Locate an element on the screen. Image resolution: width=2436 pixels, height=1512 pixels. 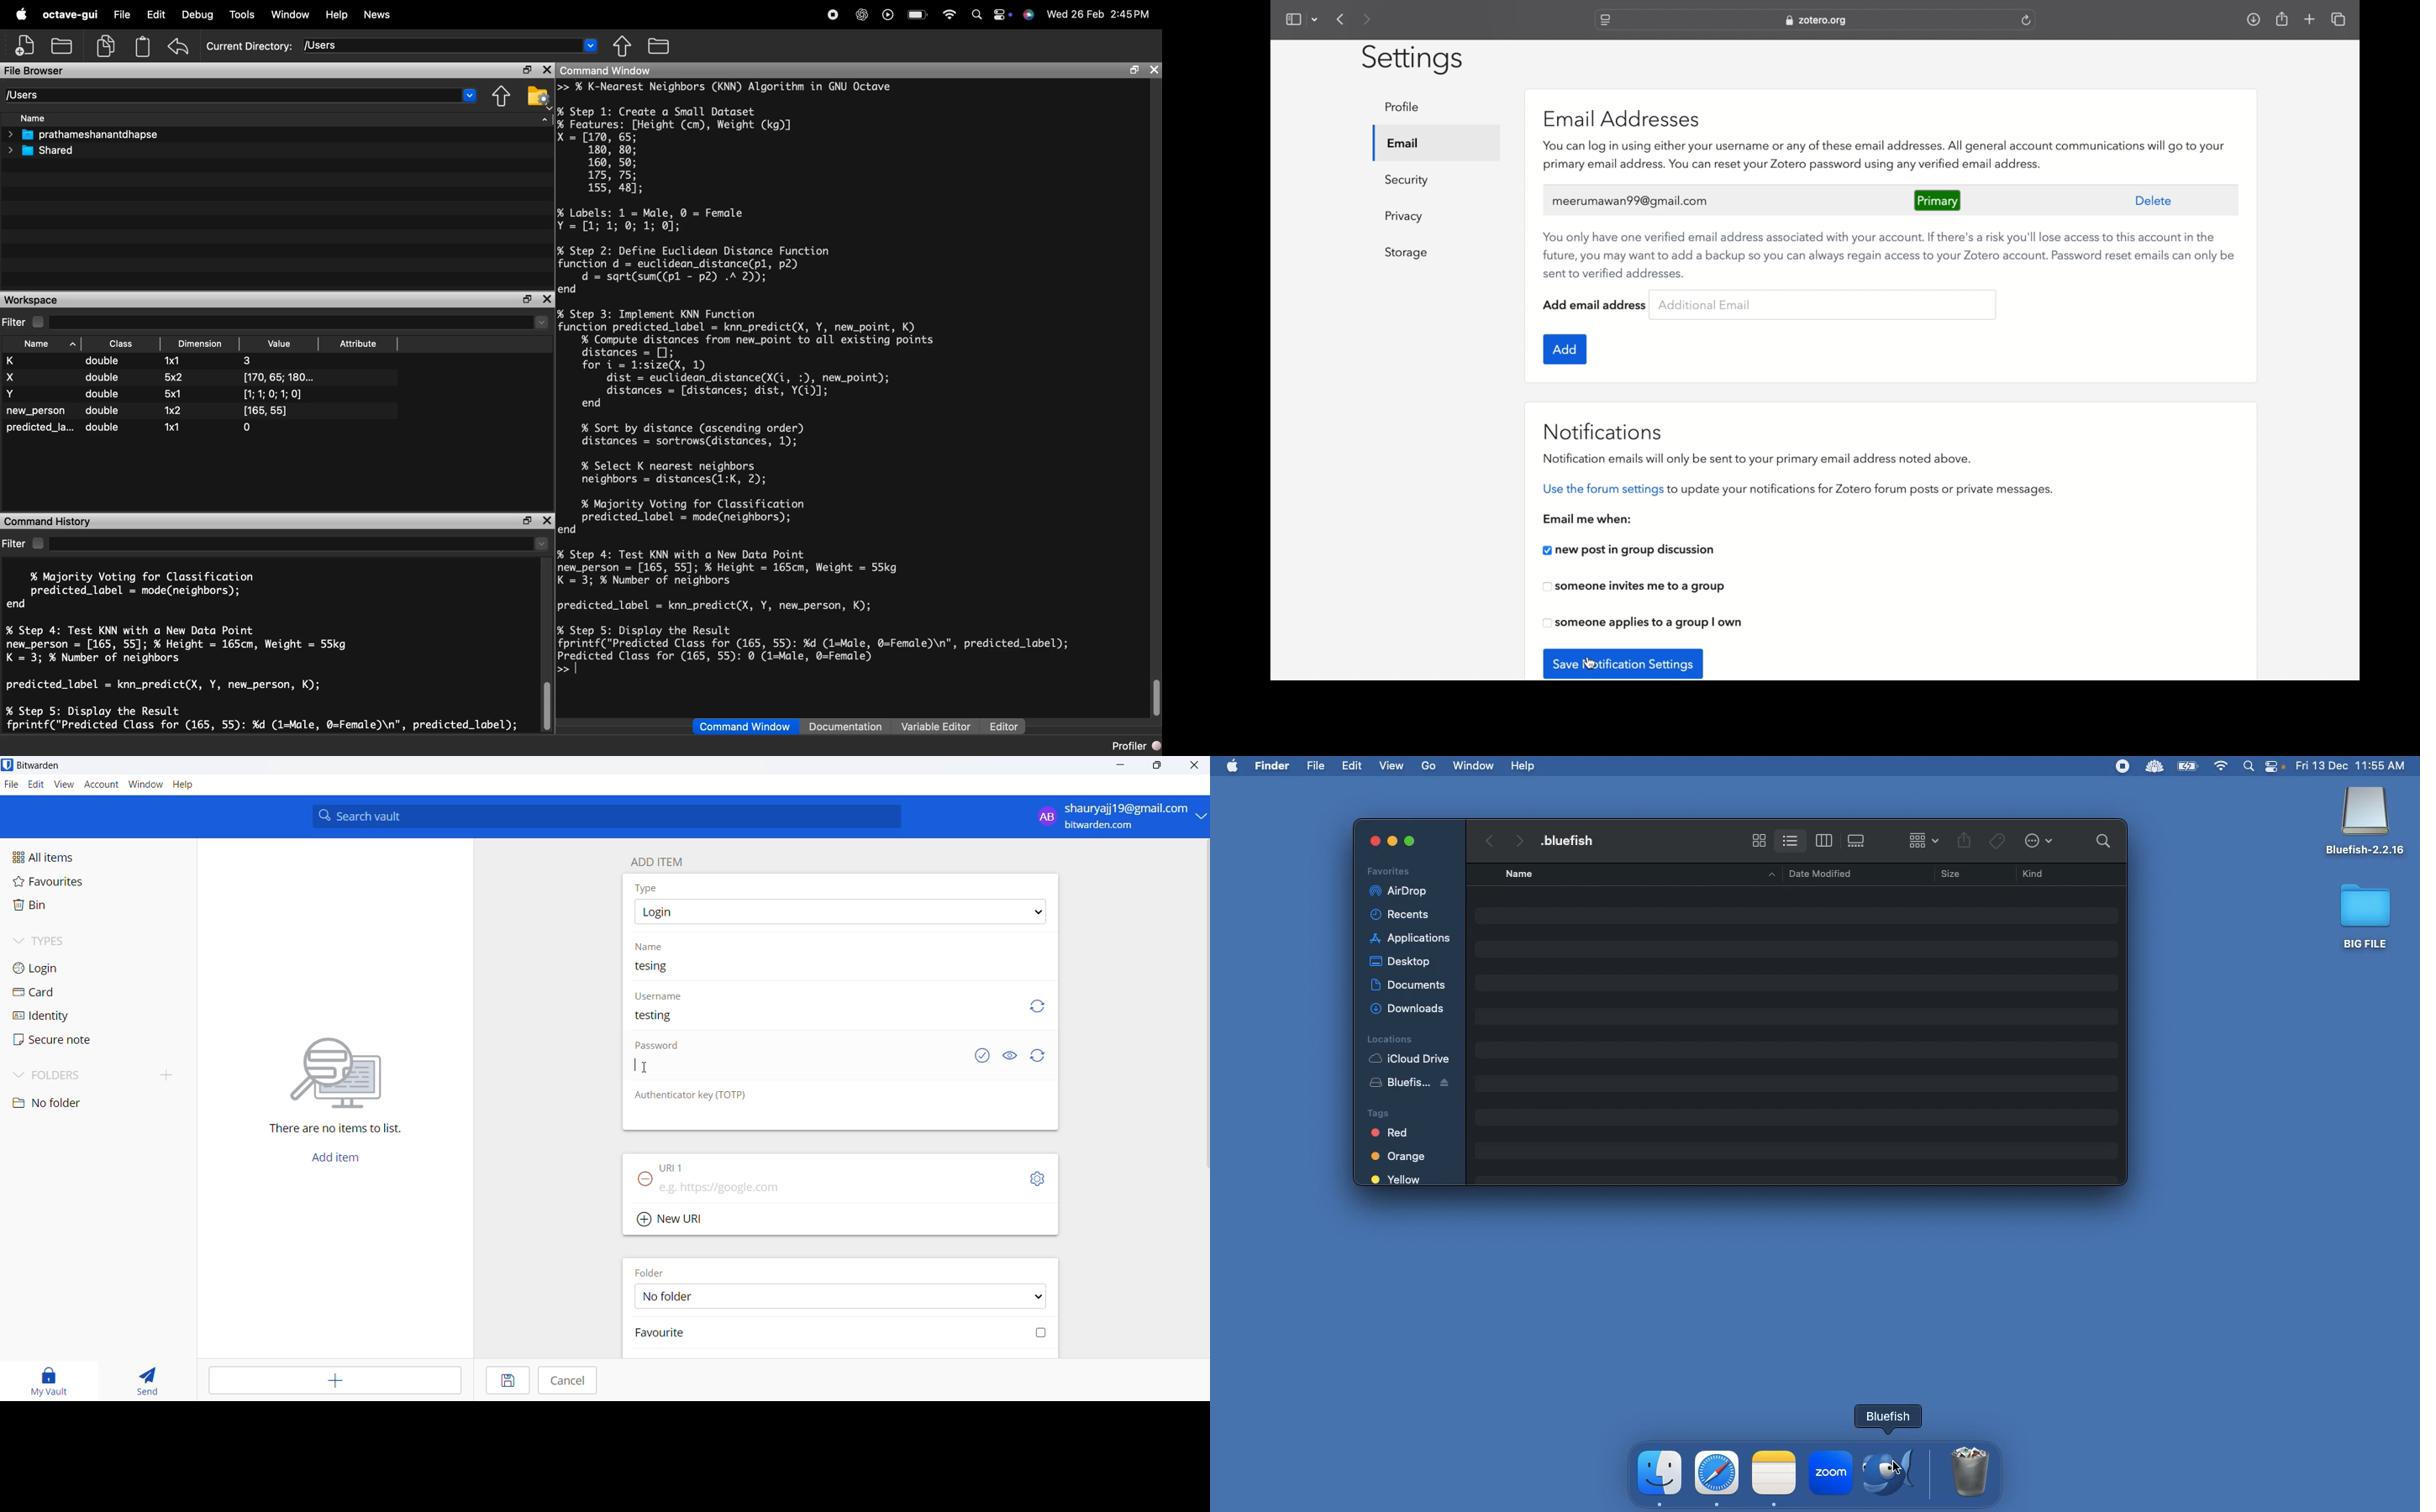
website settings is located at coordinates (1605, 20).